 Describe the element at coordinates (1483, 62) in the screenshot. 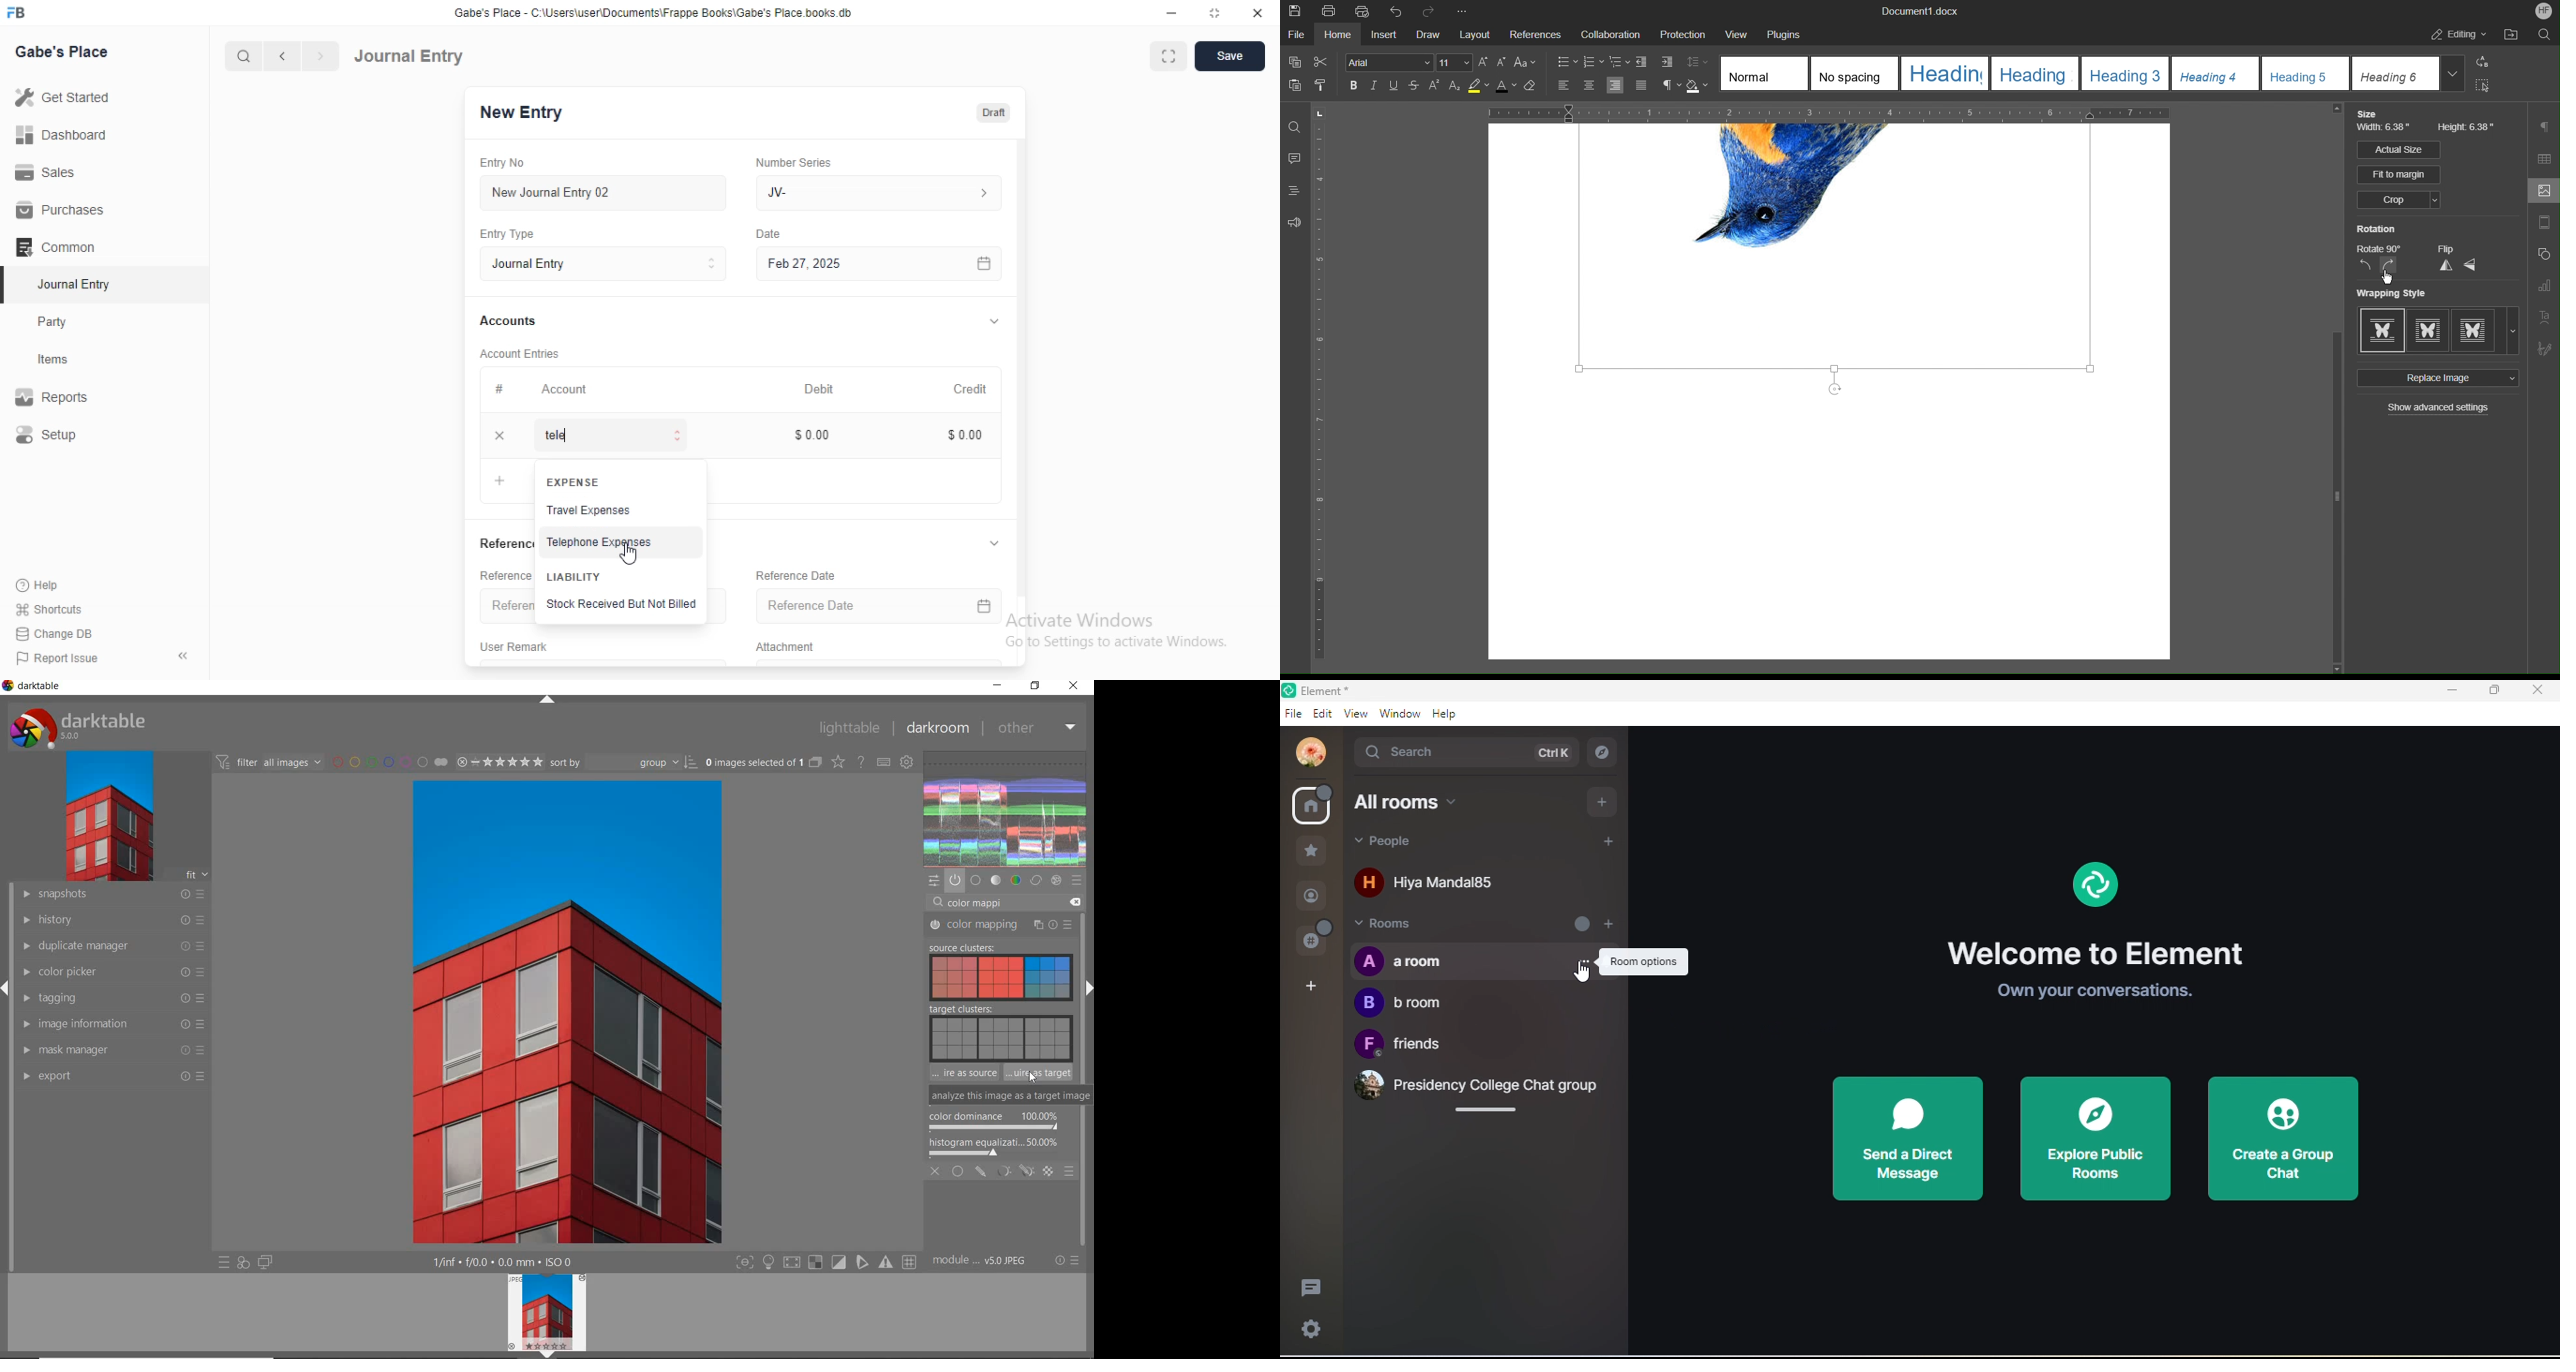

I see `Increase Font Size` at that location.